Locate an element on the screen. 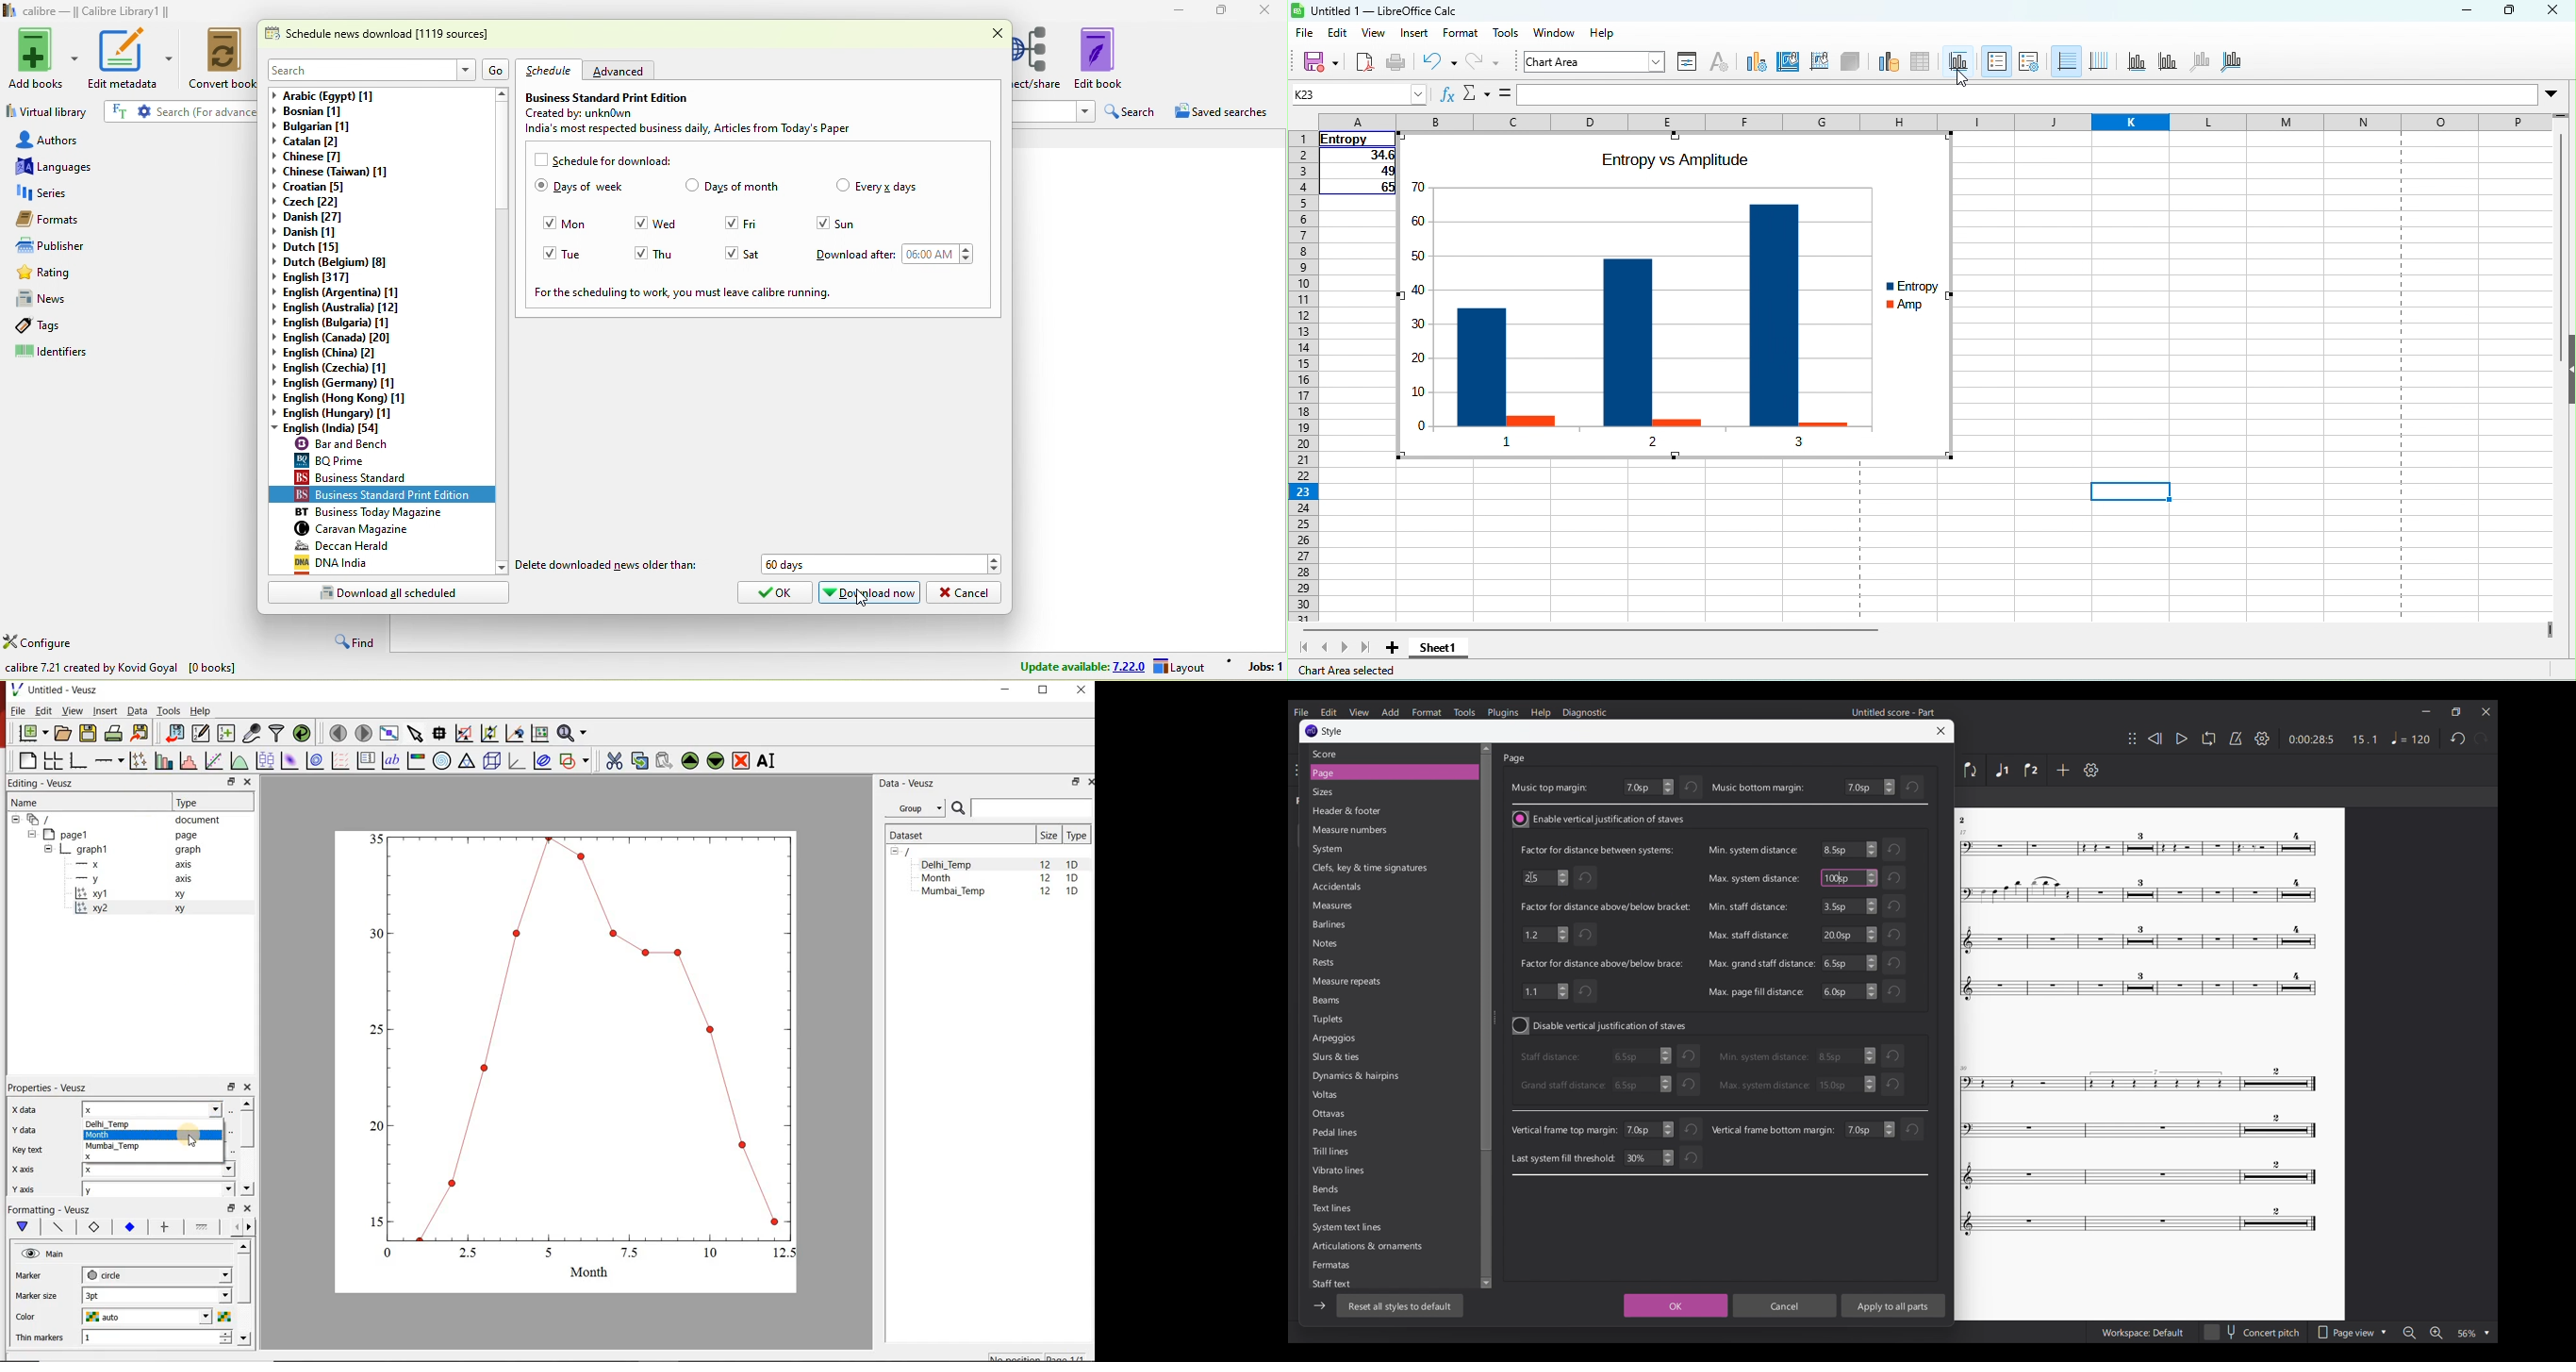 The height and width of the screenshot is (1372, 2576). scroll to previous sheet is located at coordinates (1326, 647).